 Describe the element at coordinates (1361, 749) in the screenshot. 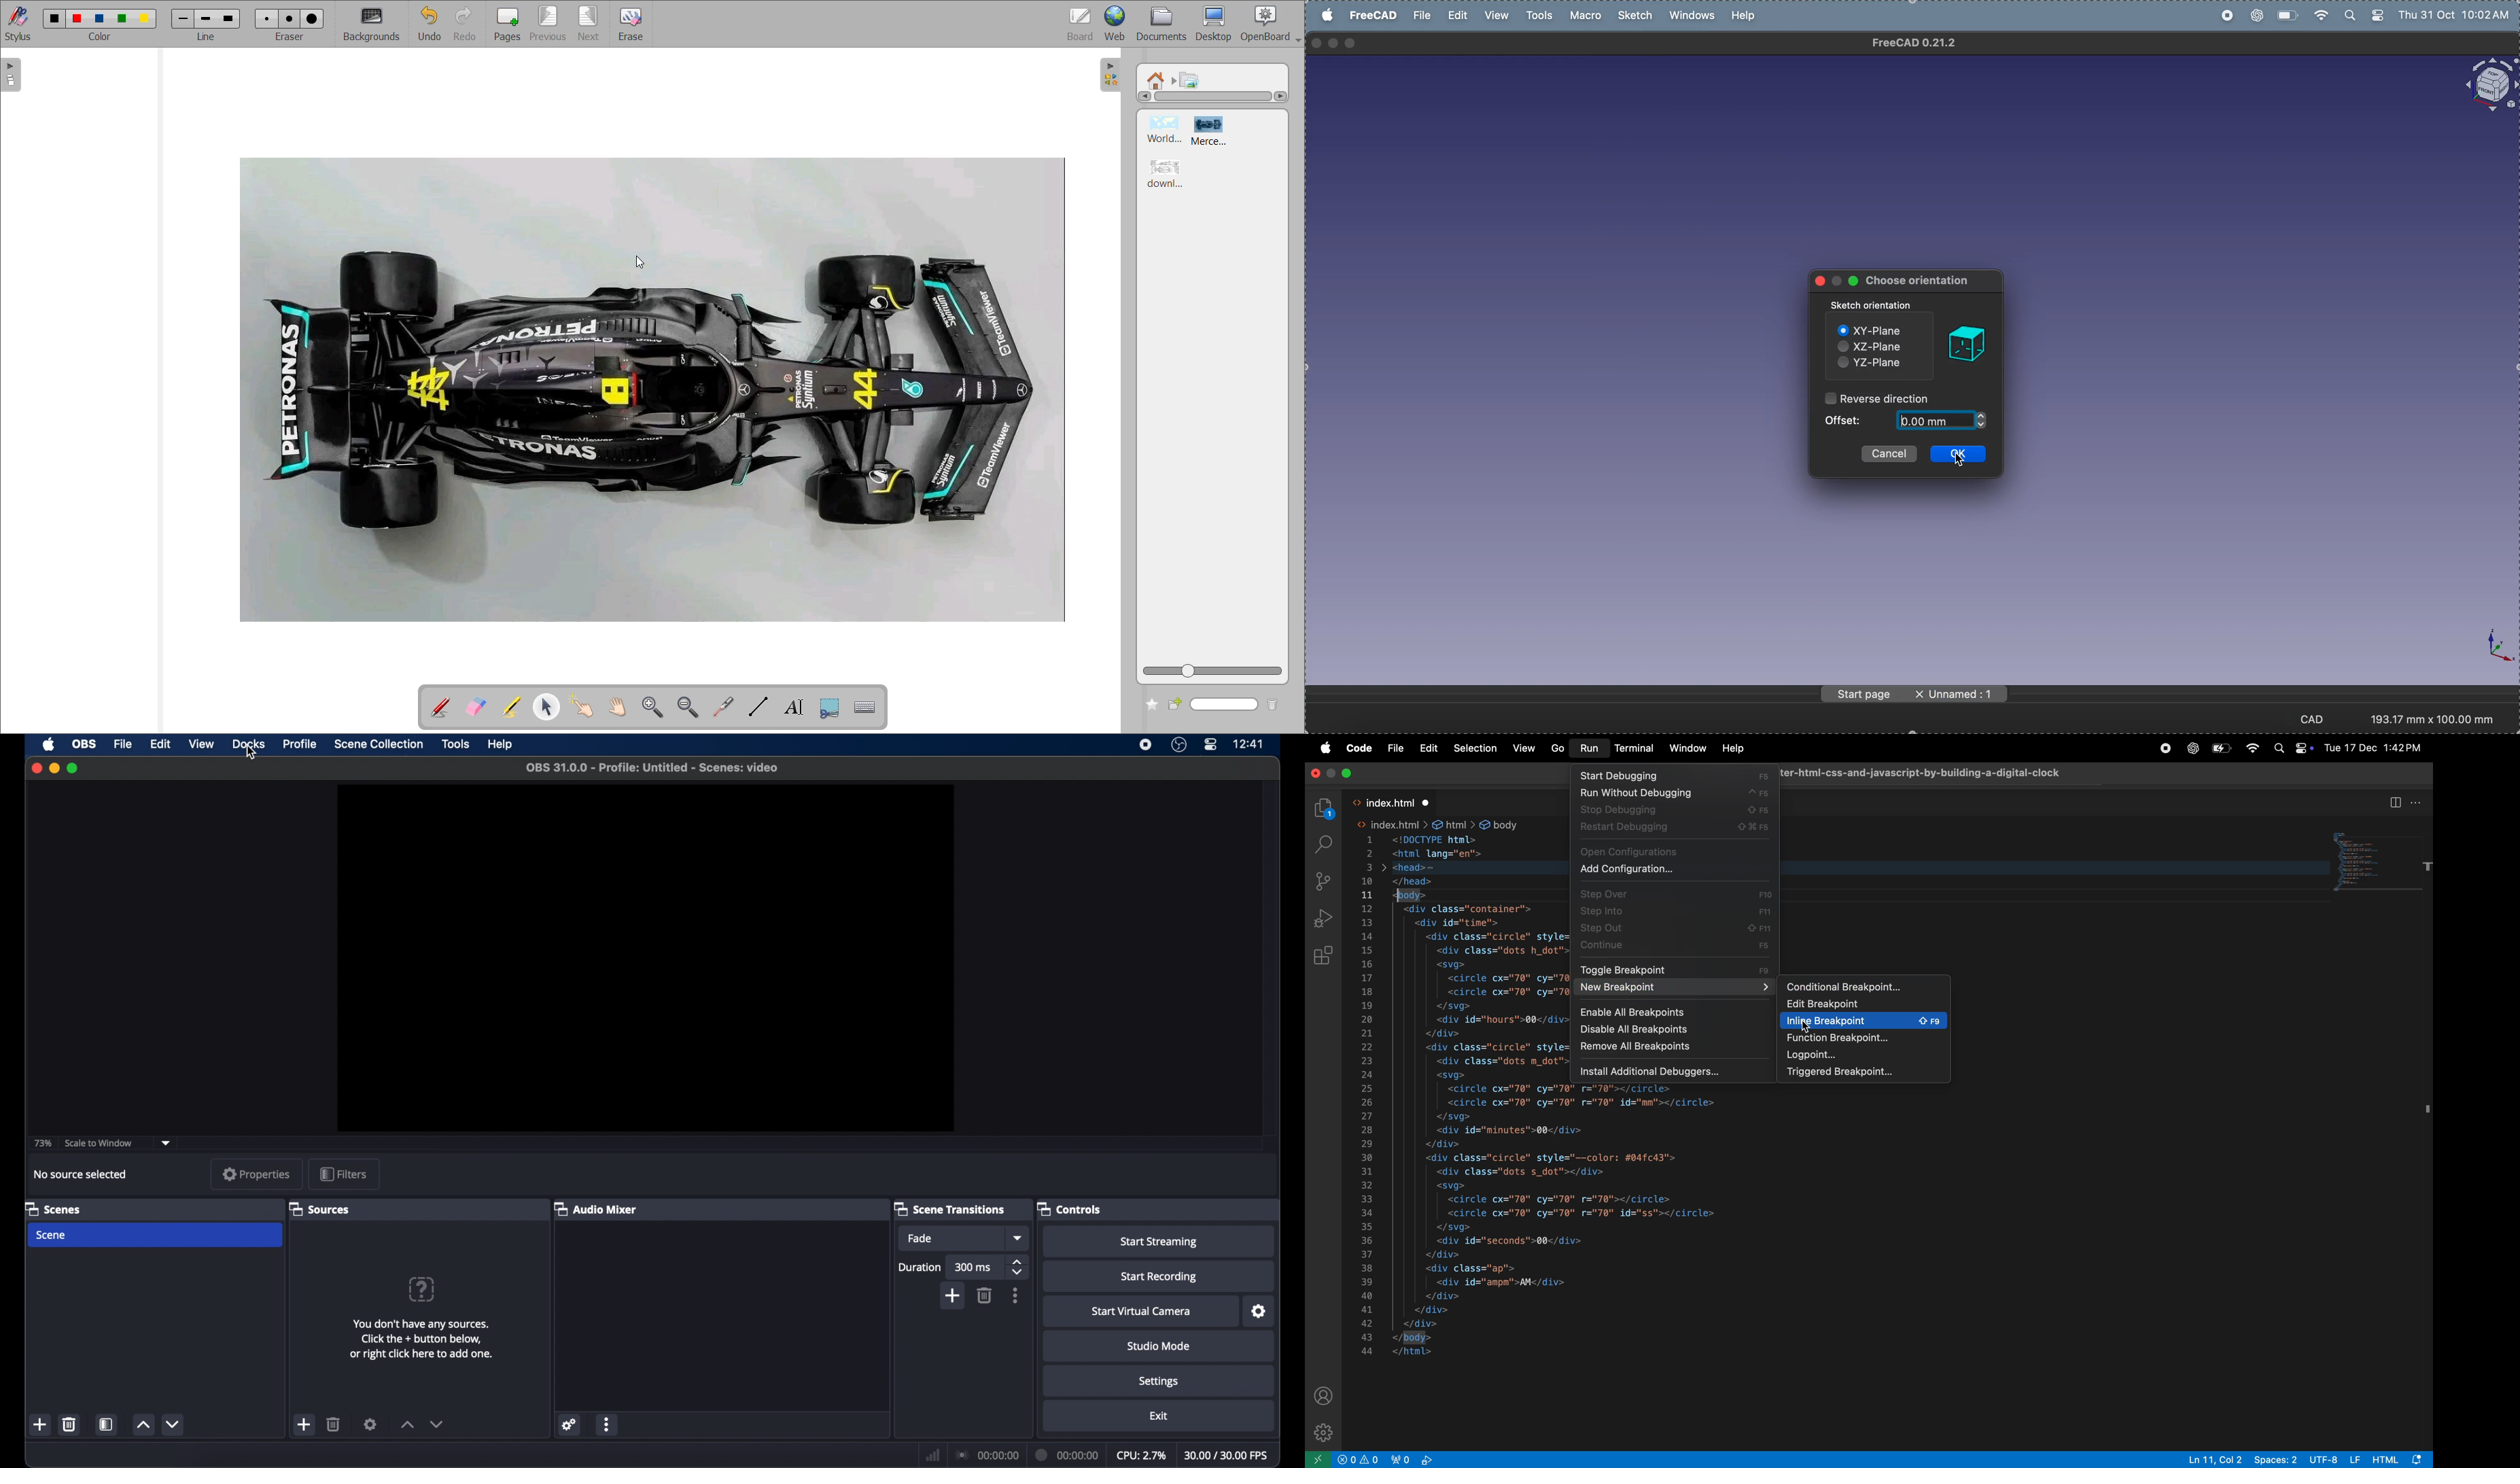

I see `Code` at that location.